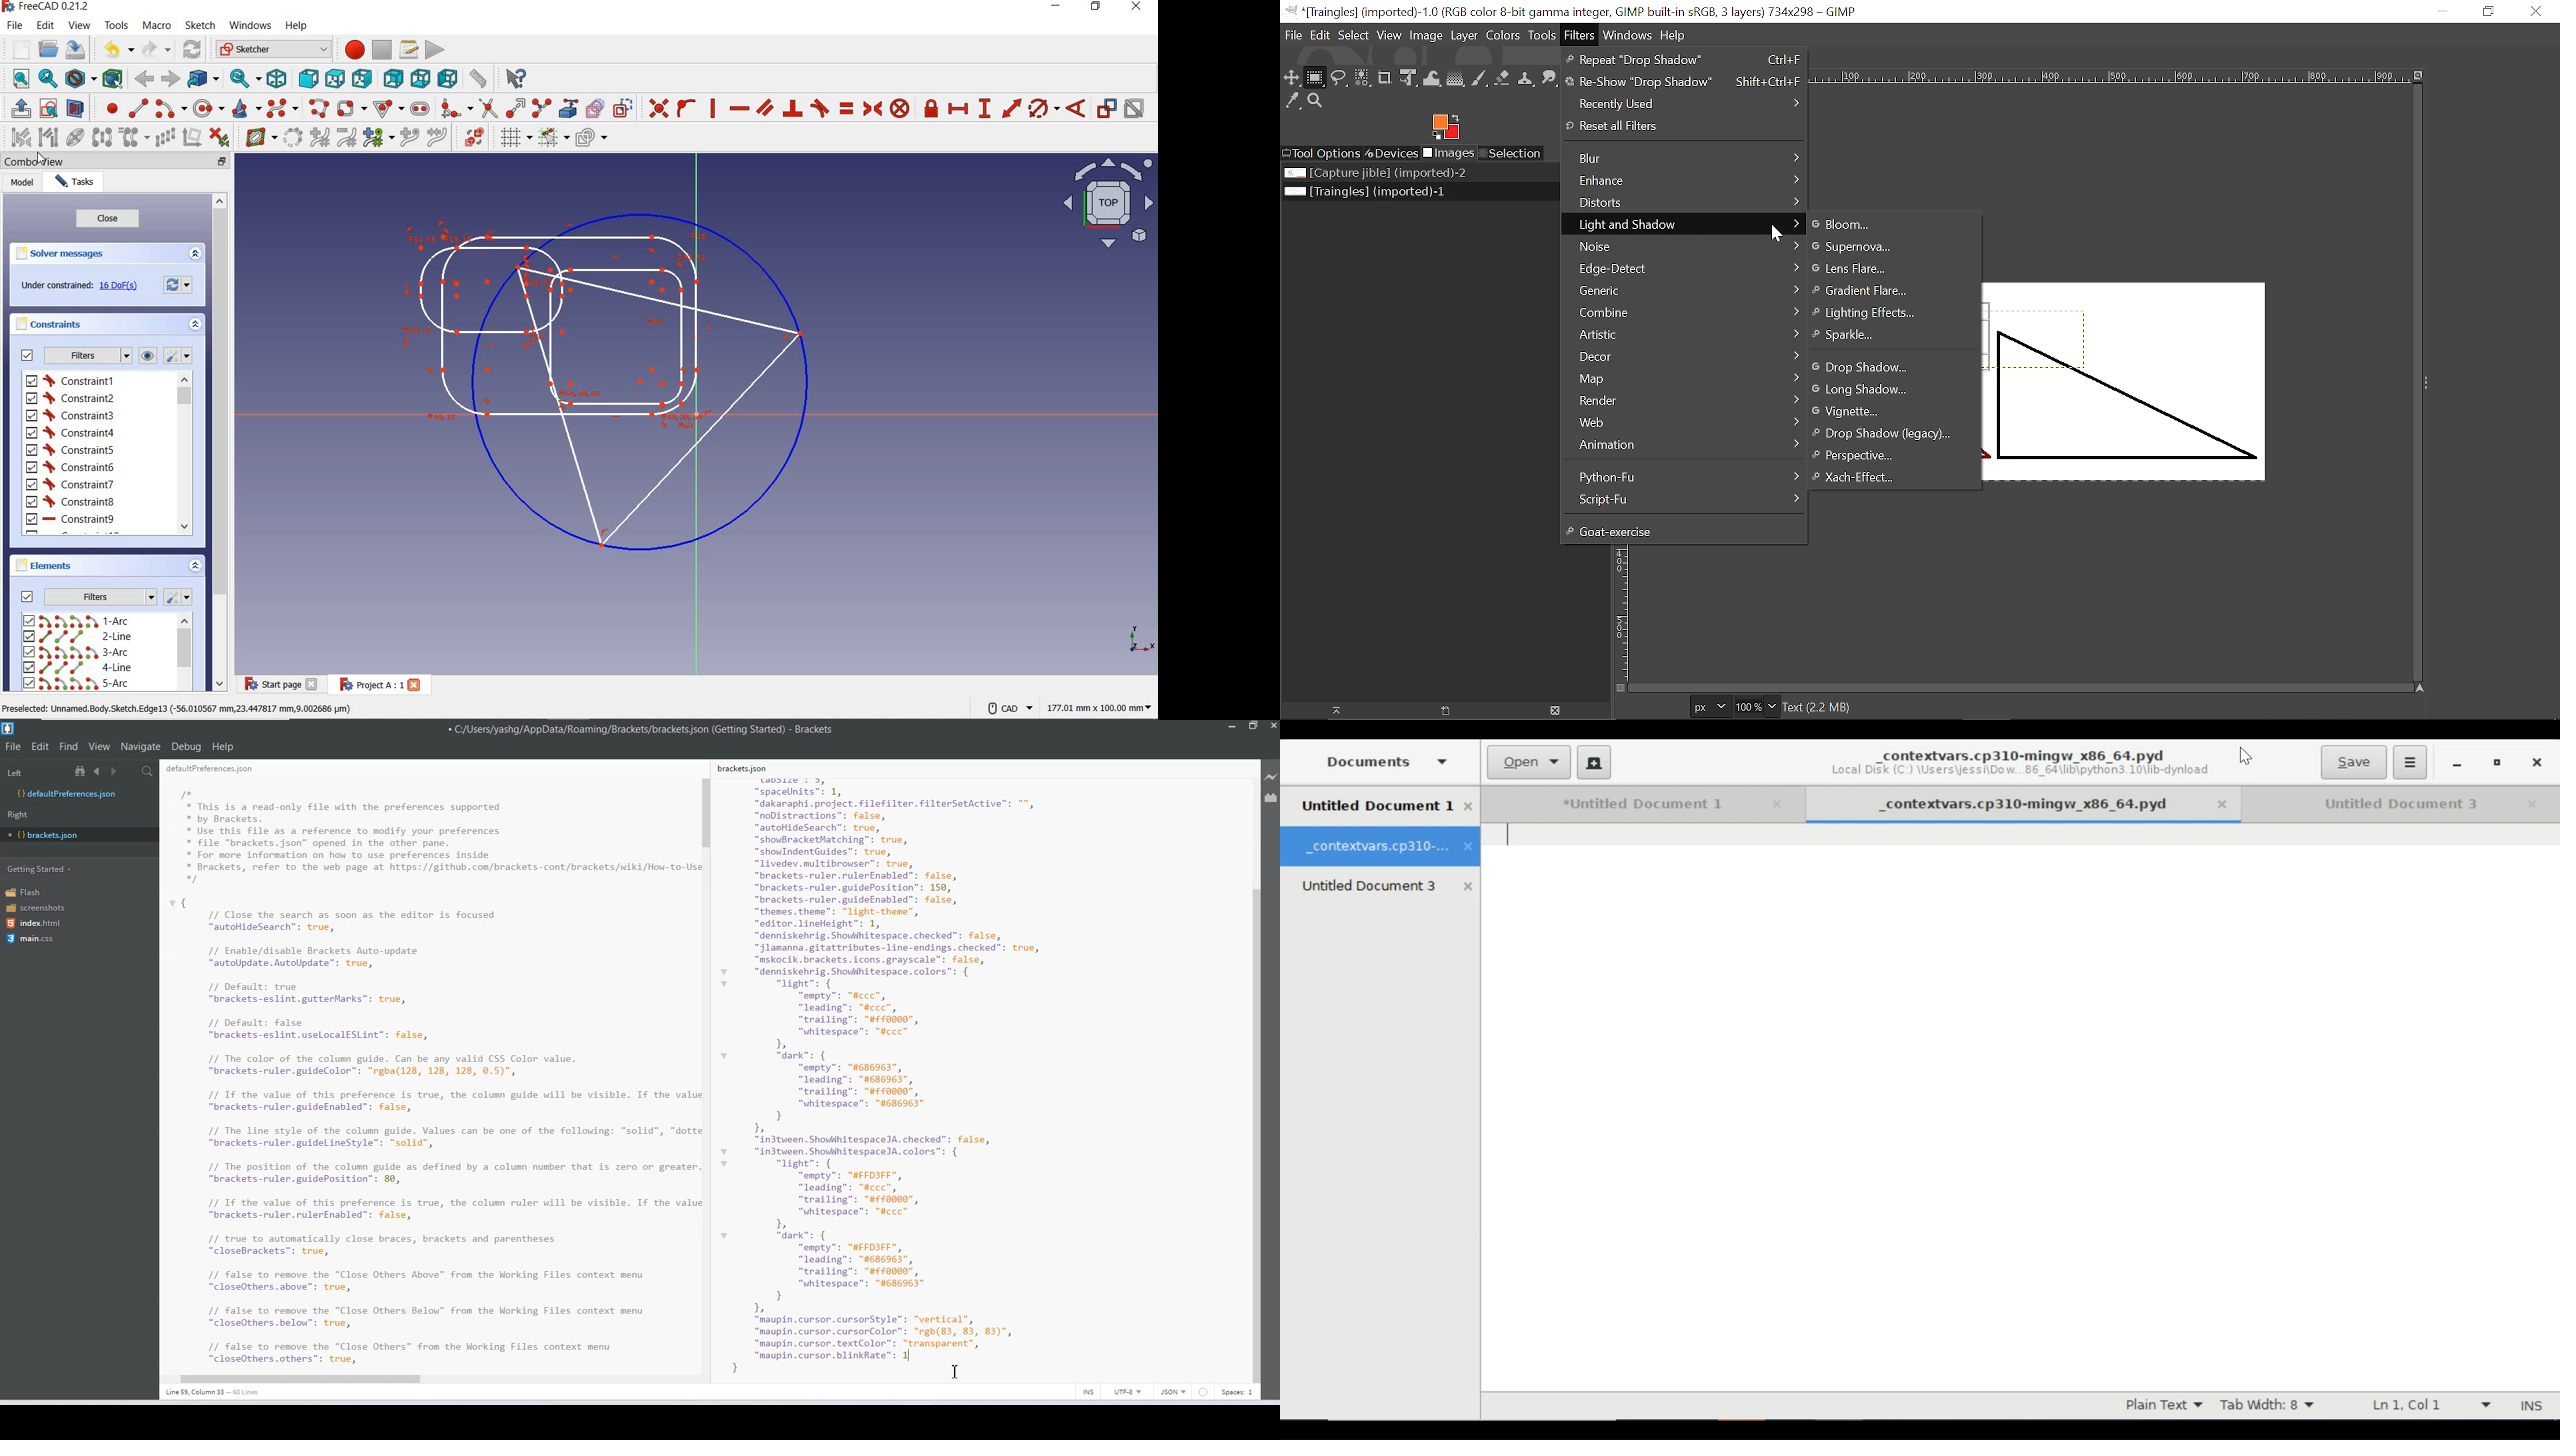  I want to click on UTF-8, so click(1127, 1392).